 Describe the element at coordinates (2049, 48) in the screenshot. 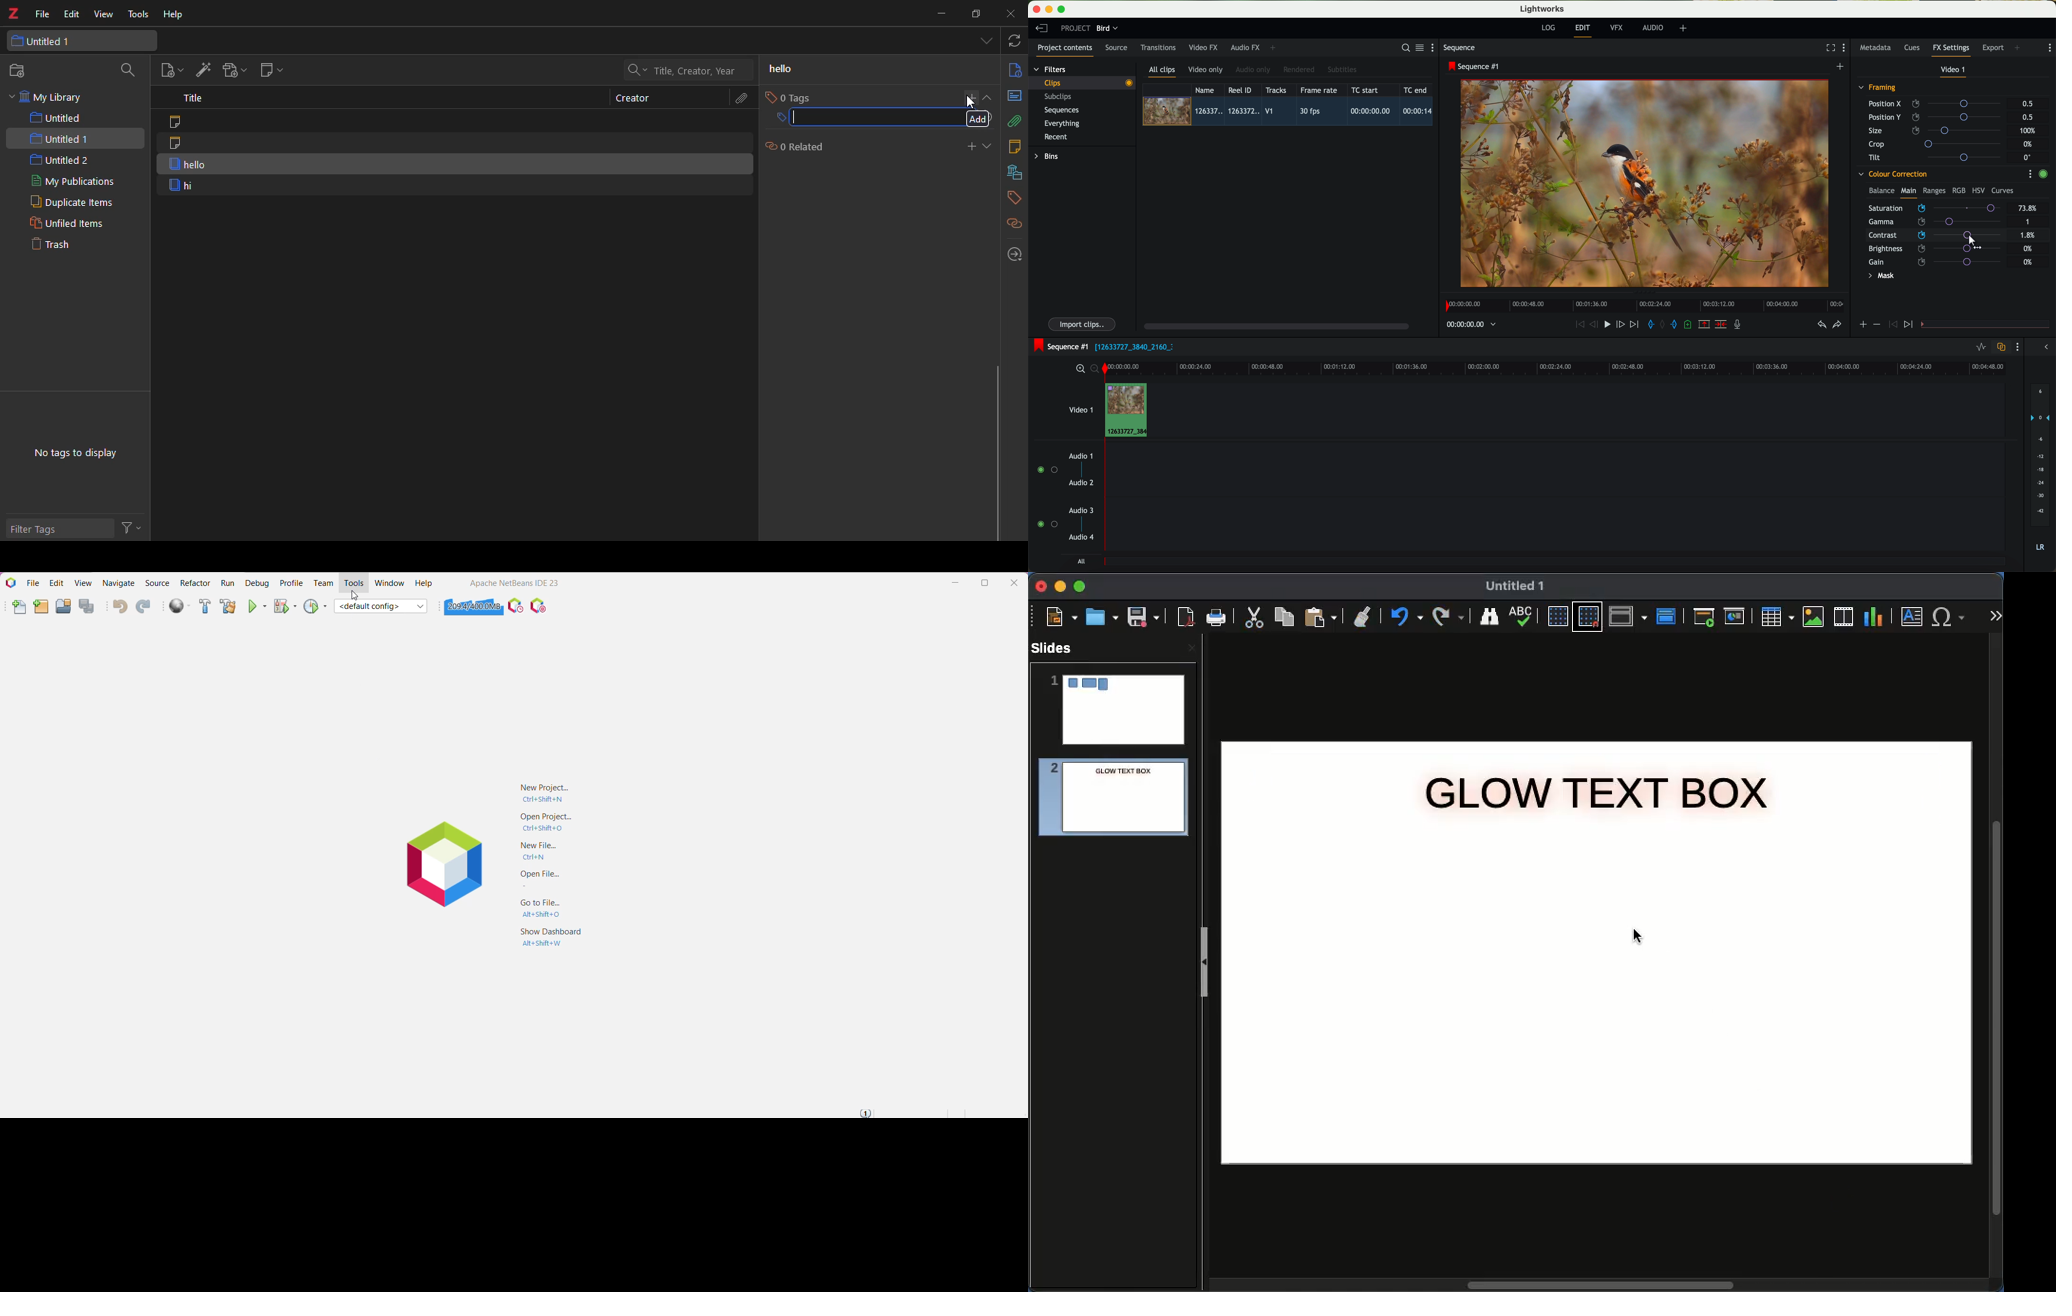

I see `show settings menu` at that location.